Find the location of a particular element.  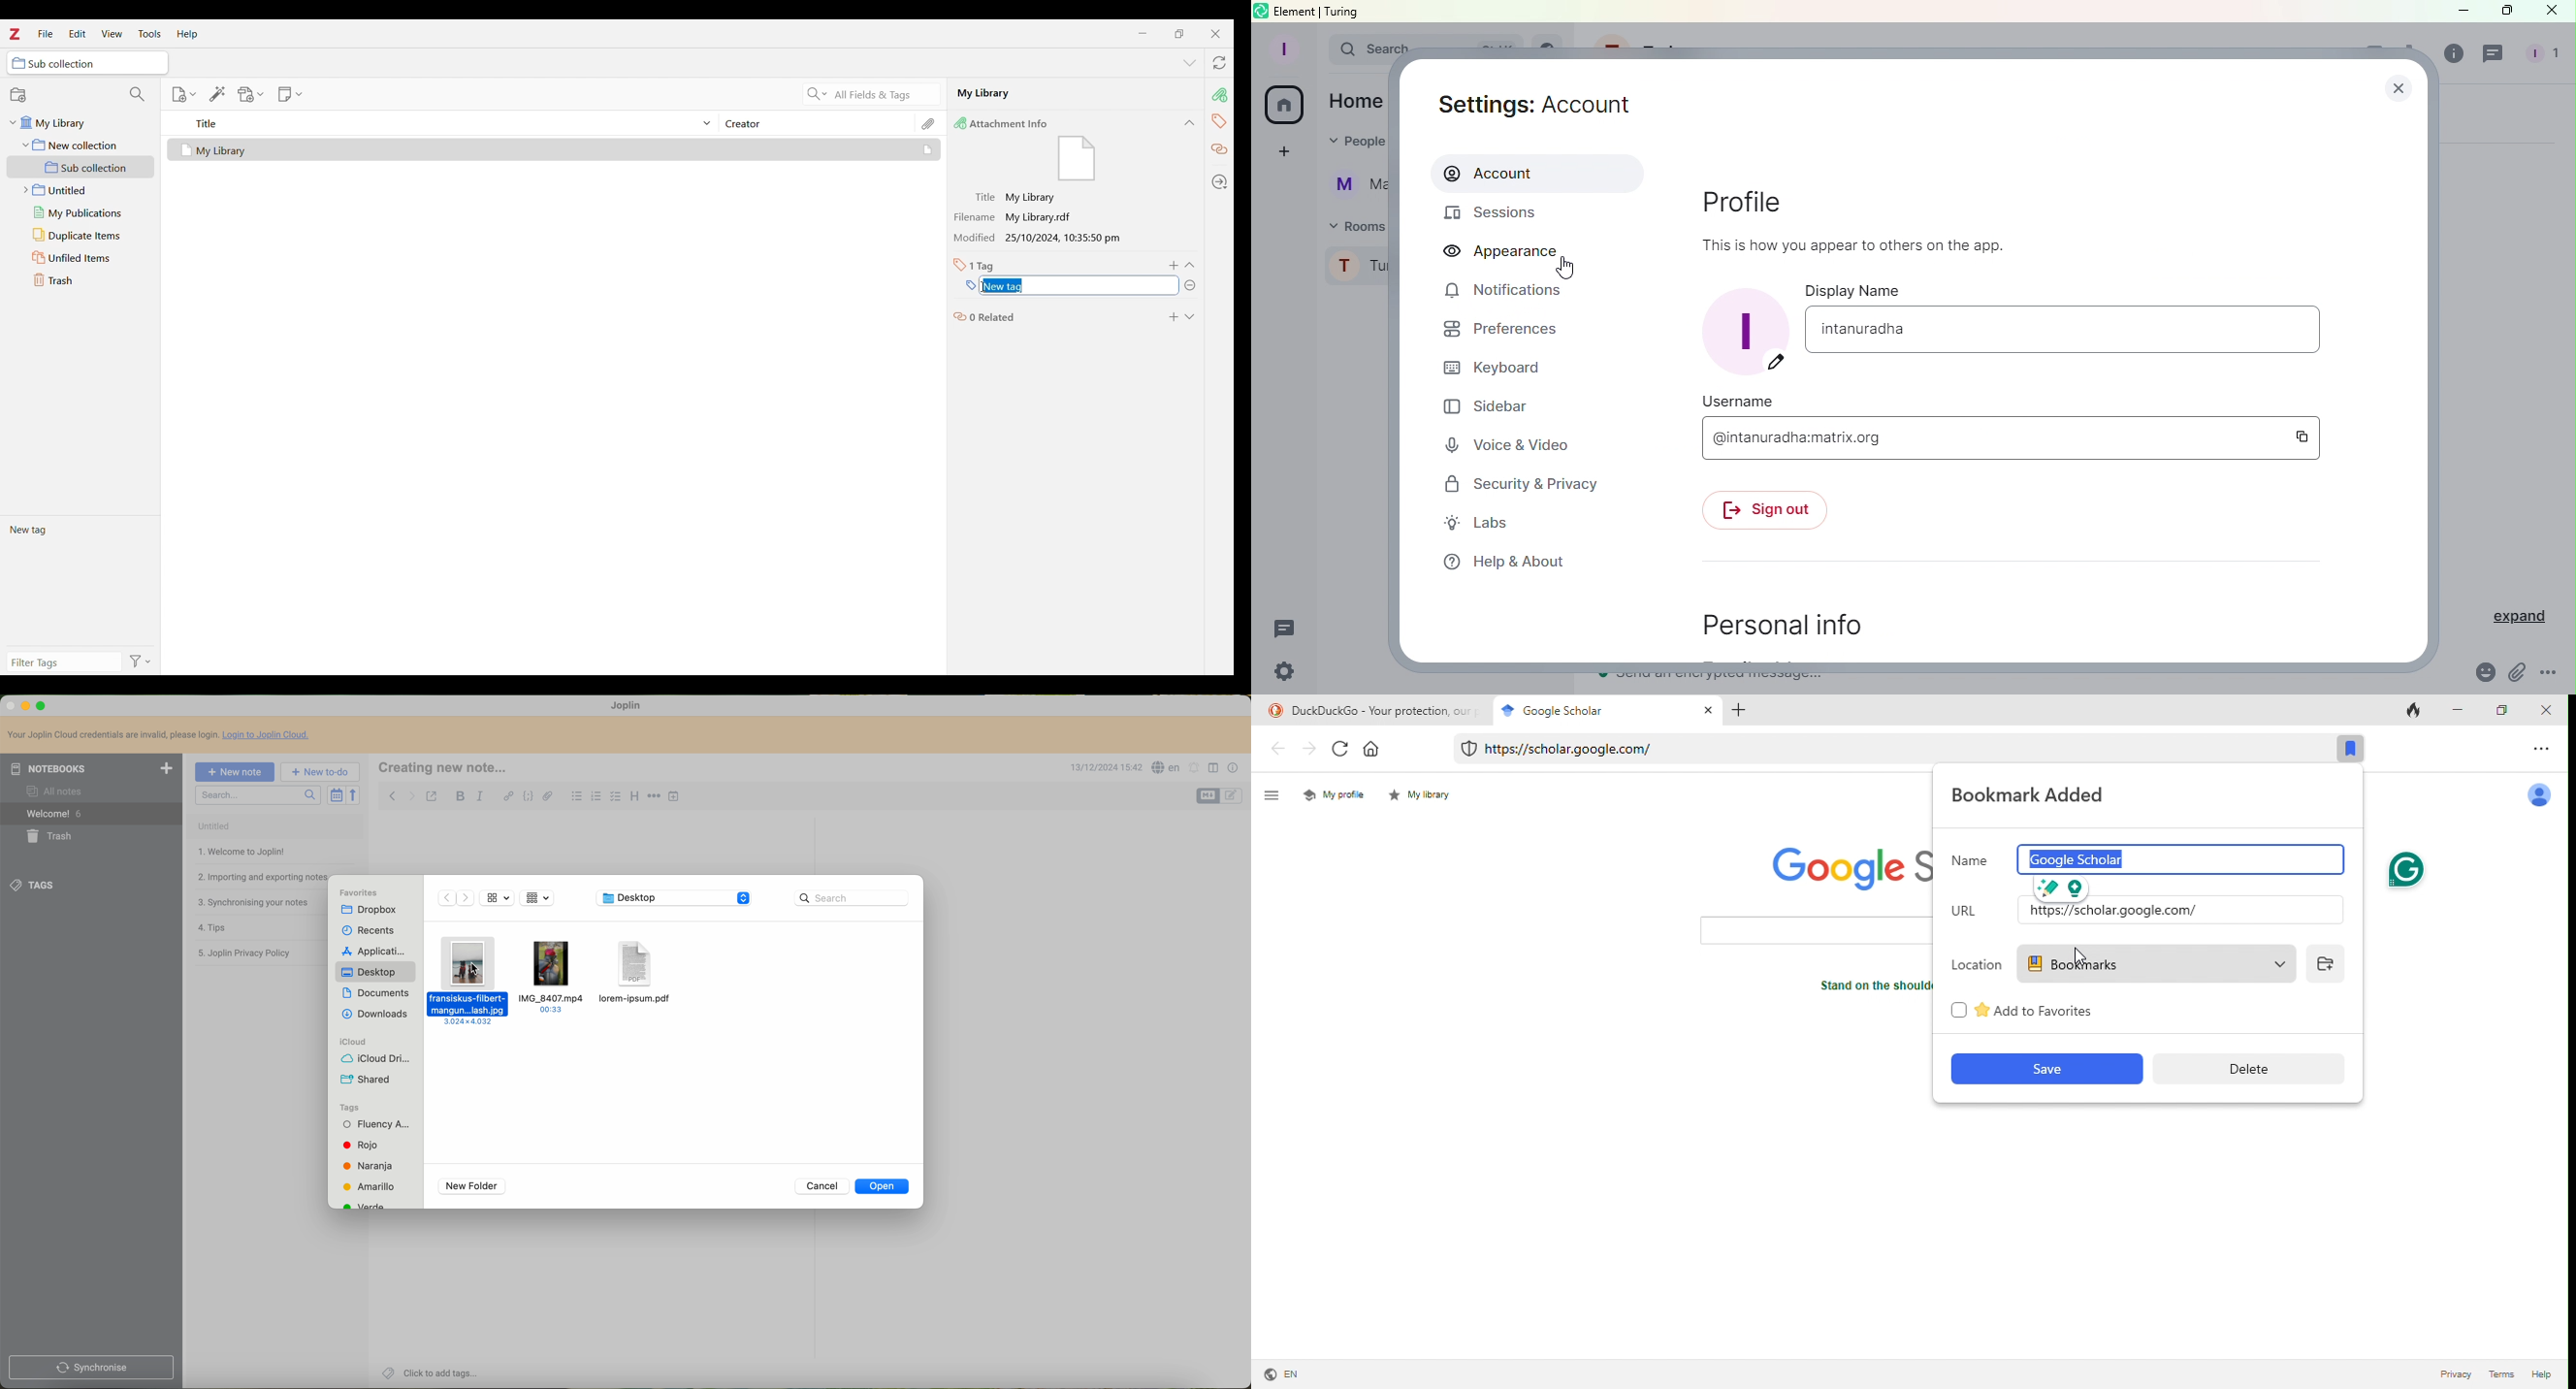

Type in filter tags is located at coordinates (62, 664).